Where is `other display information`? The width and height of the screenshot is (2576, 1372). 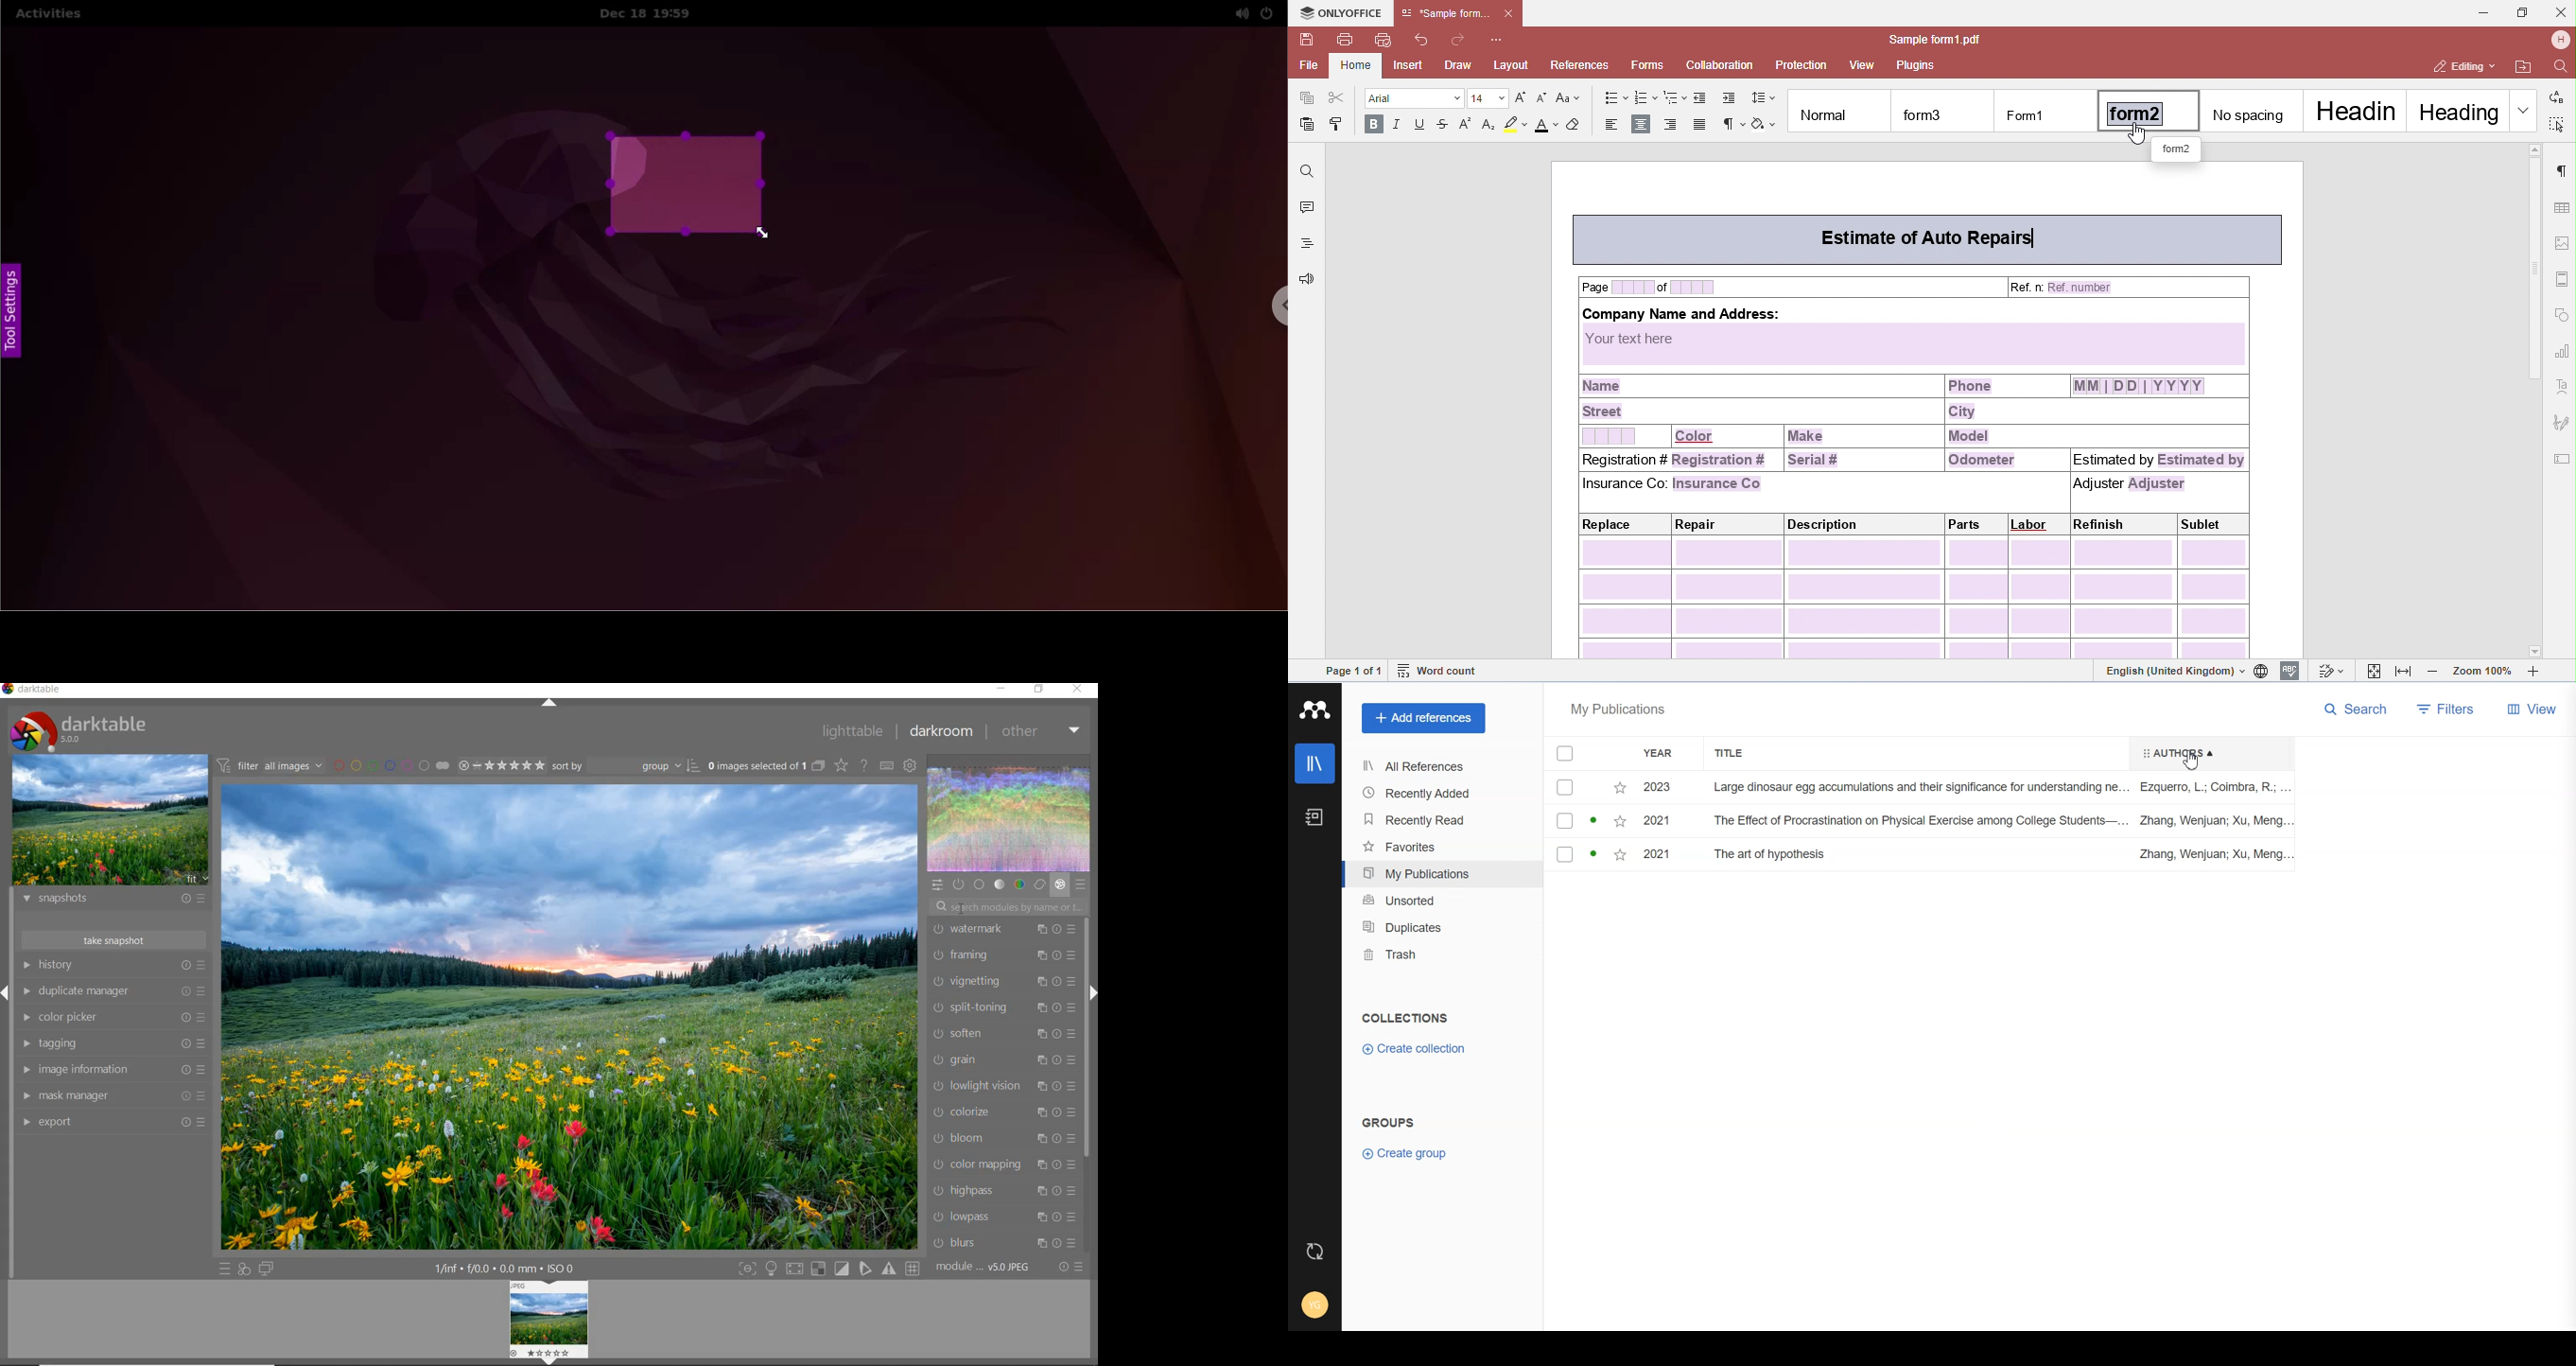
other display information is located at coordinates (506, 1269).